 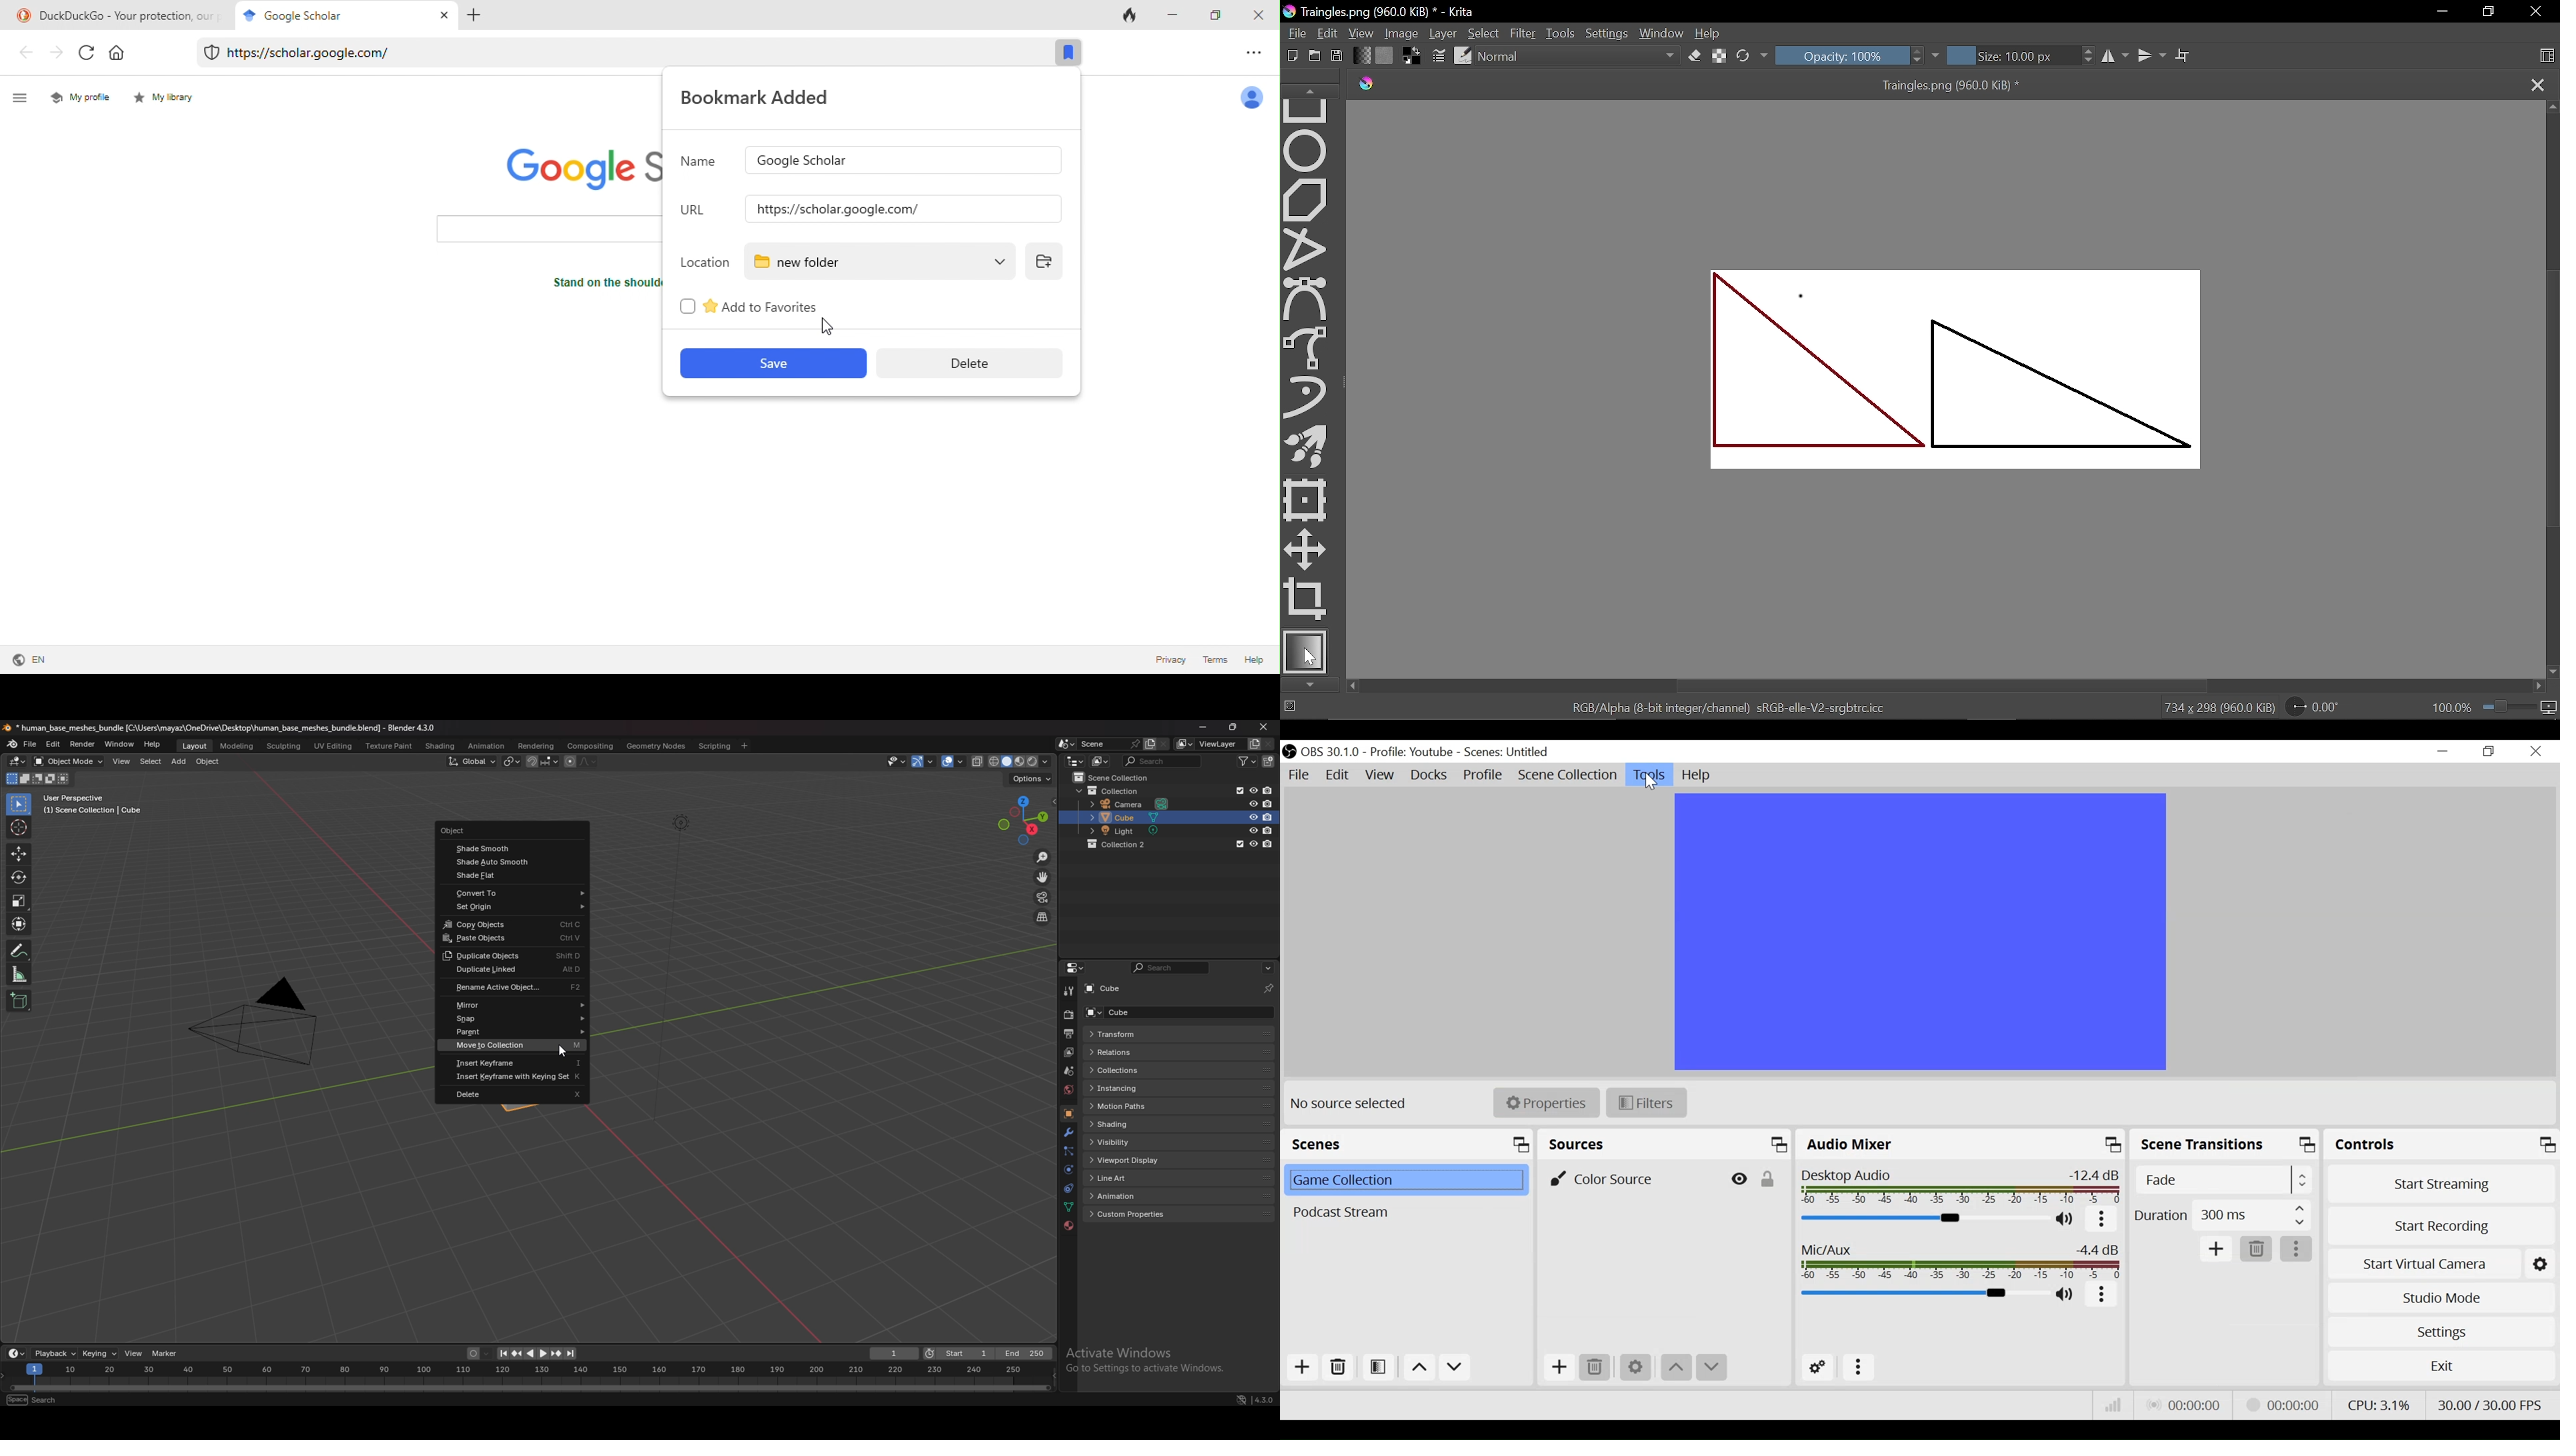 I want to click on close, so click(x=1261, y=14).